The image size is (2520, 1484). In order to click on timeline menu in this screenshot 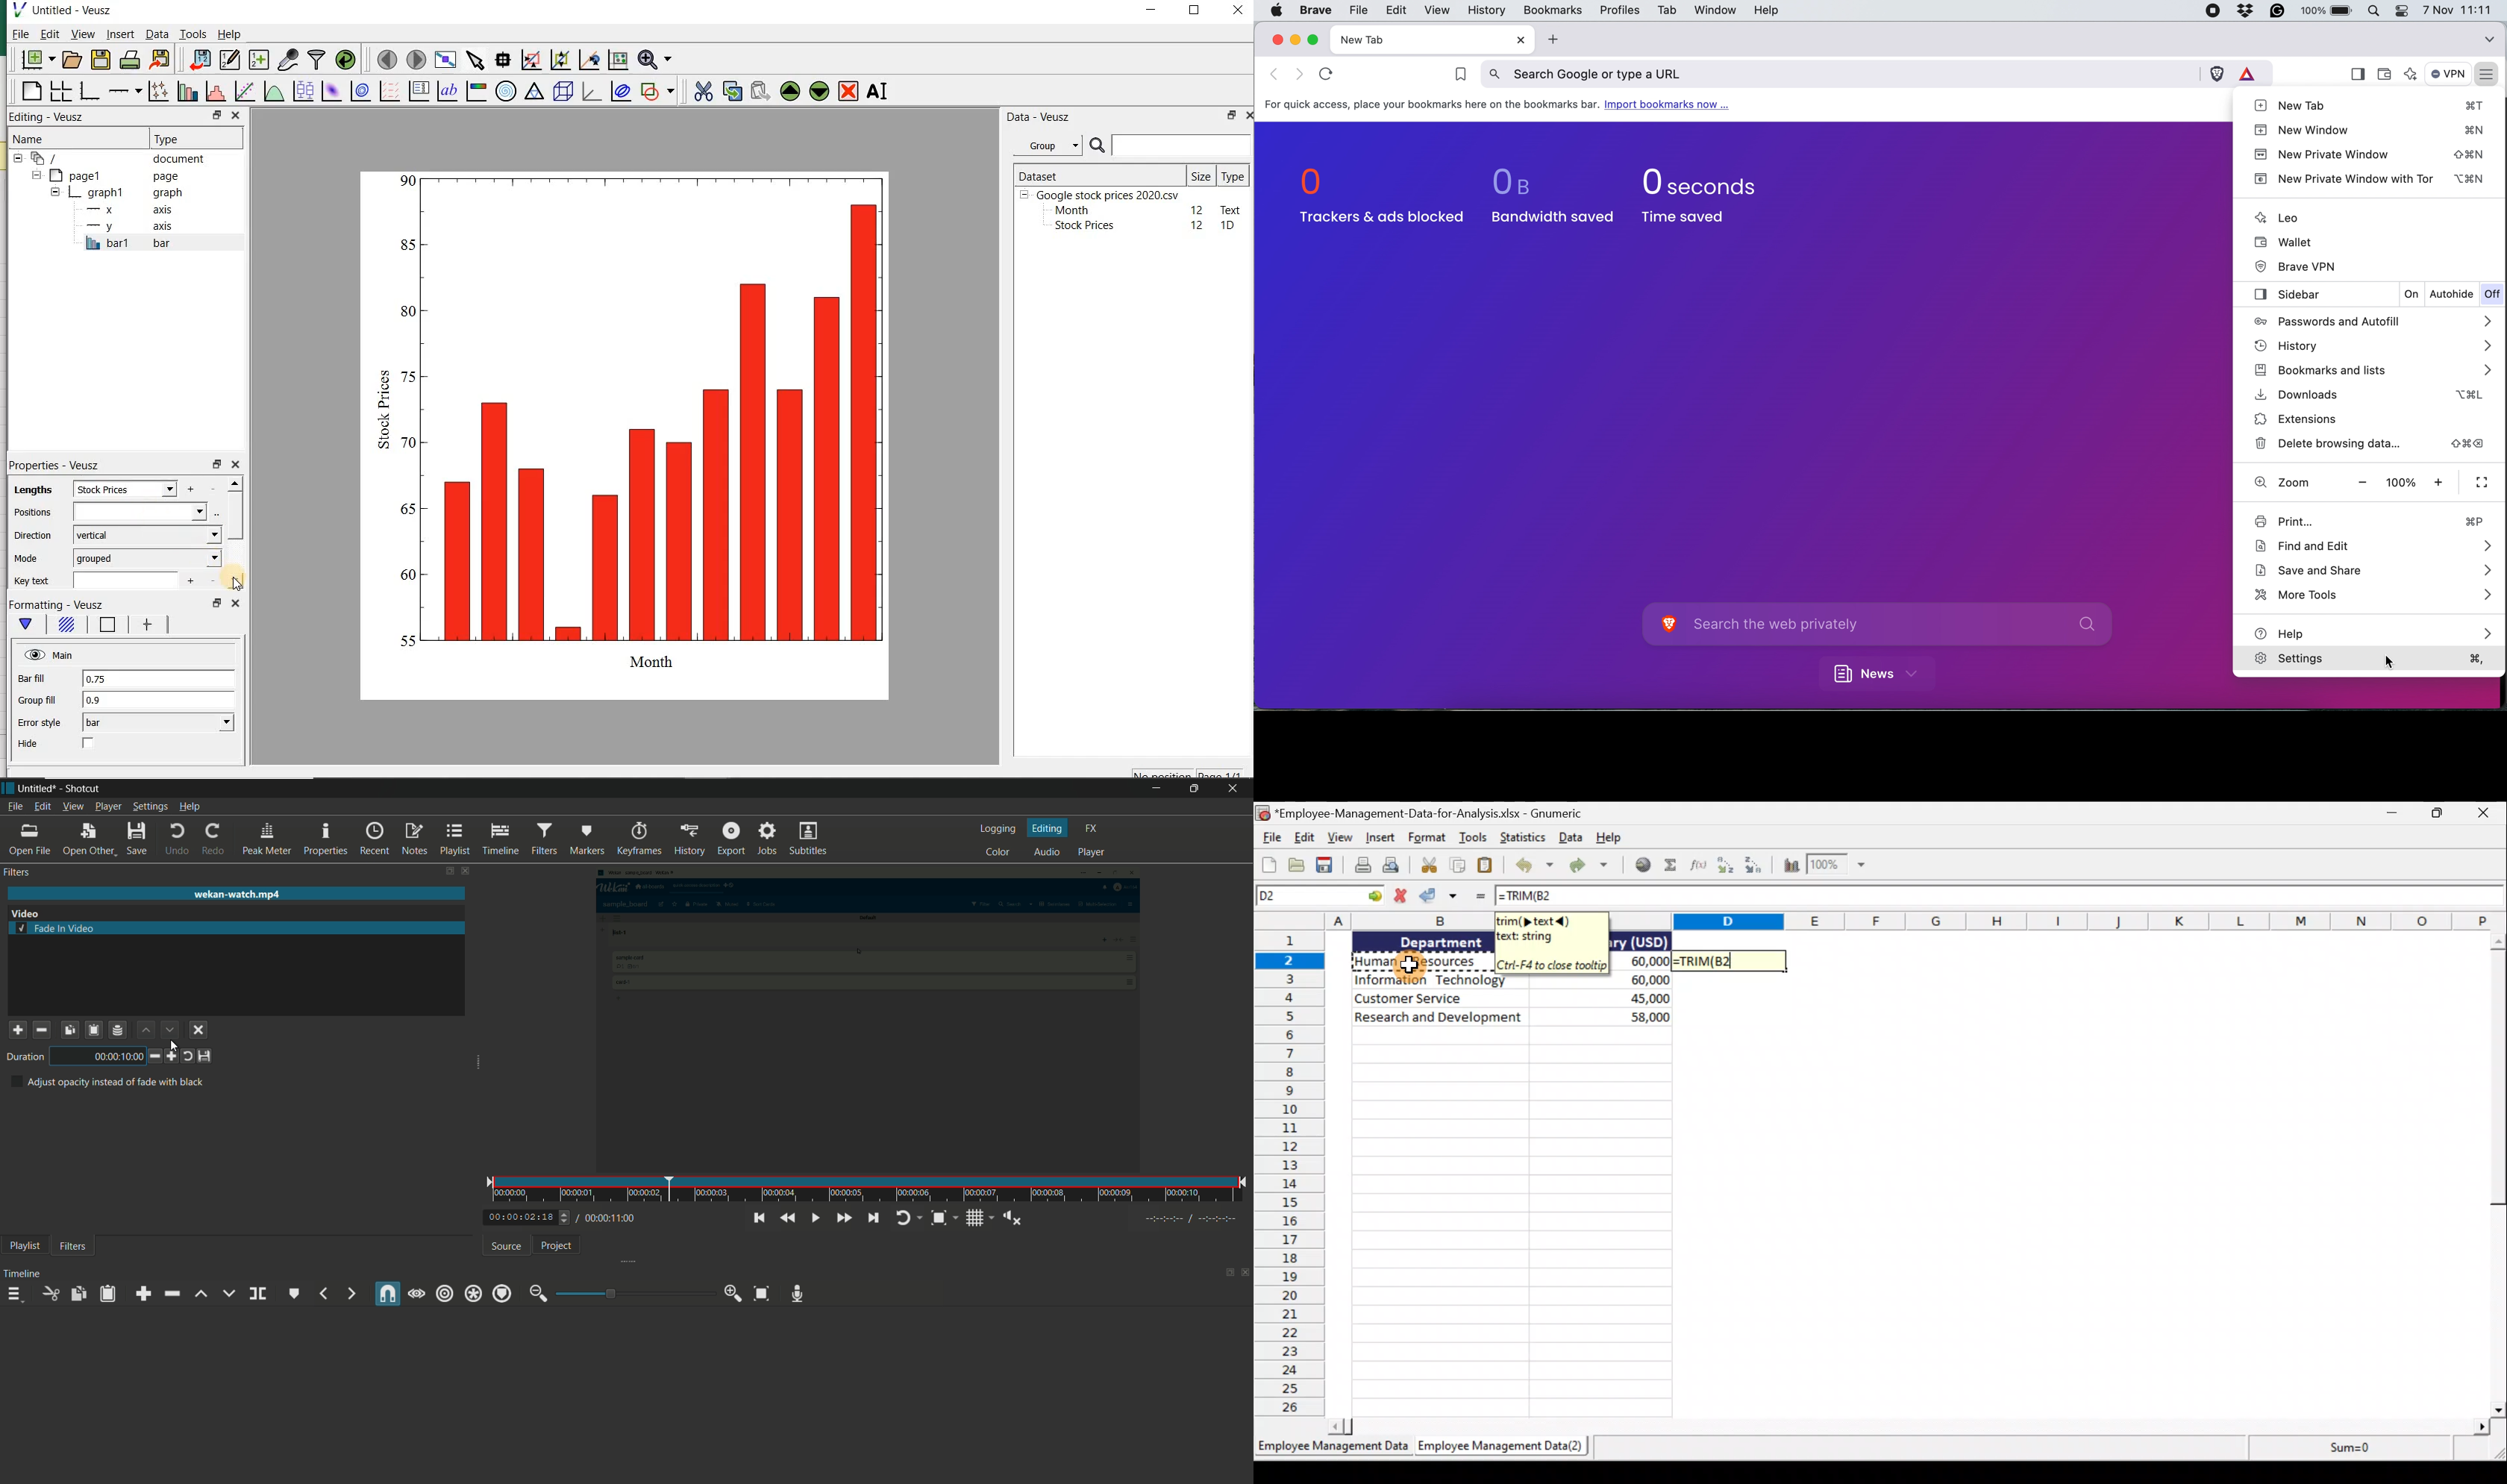, I will do `click(14, 1293)`.